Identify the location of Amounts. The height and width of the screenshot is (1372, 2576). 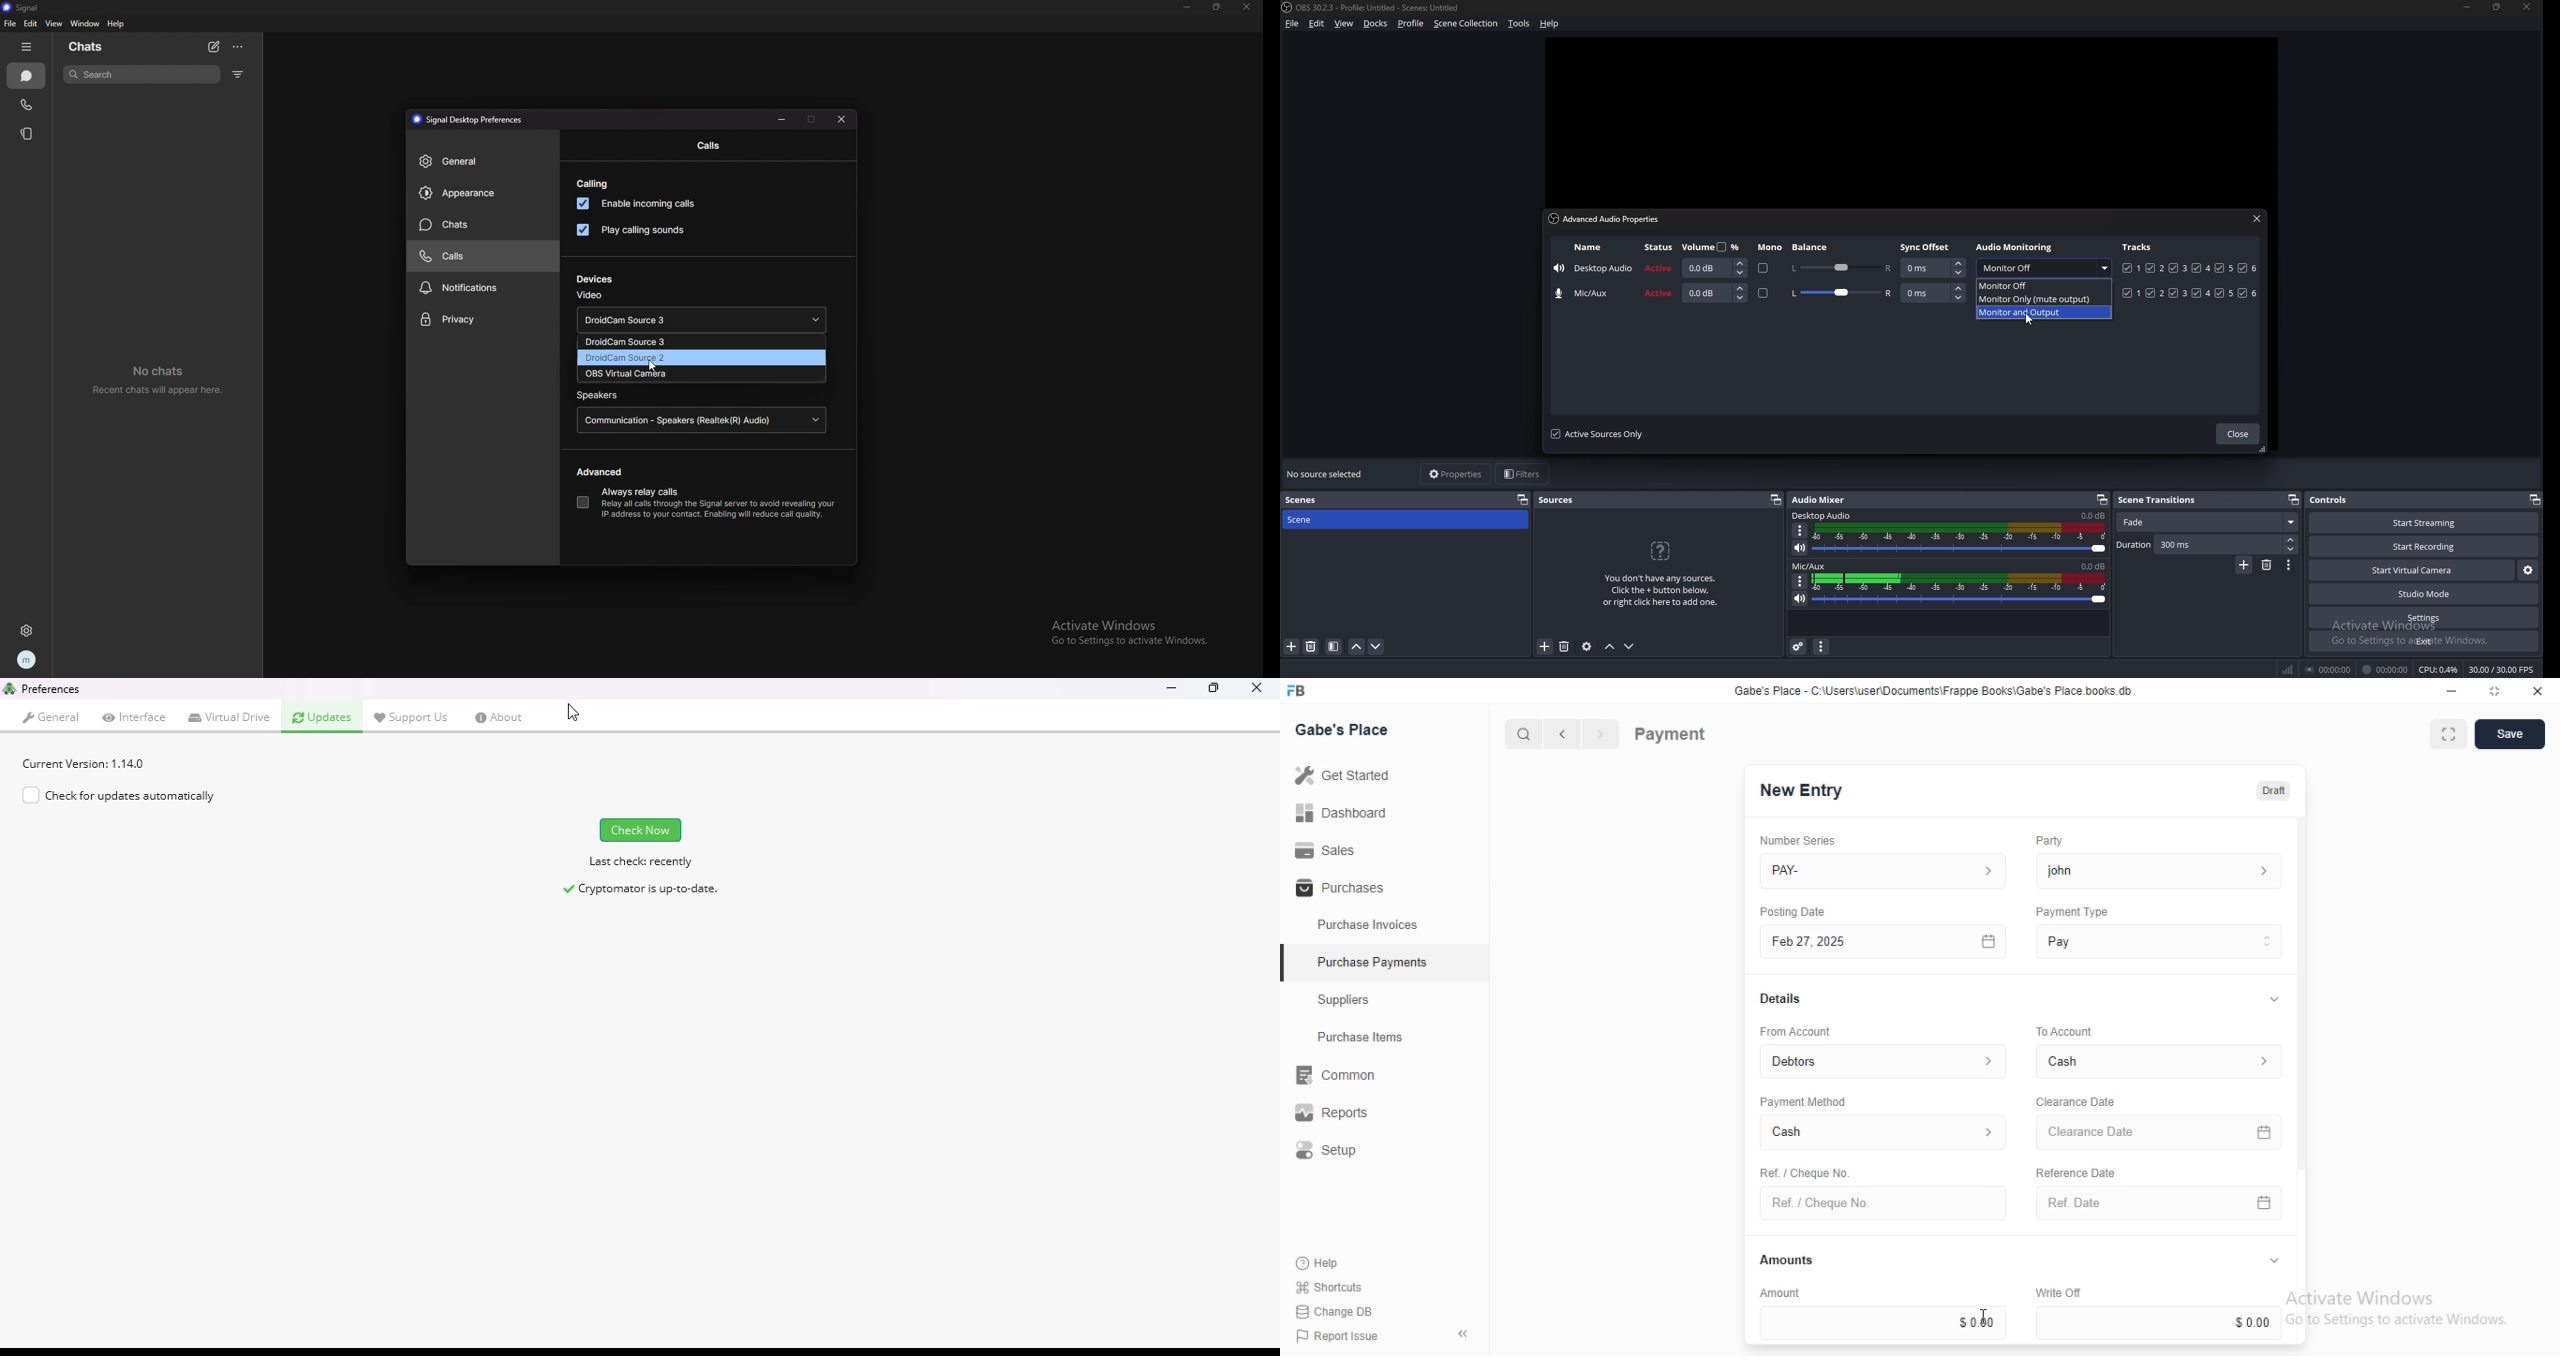
(1782, 1260).